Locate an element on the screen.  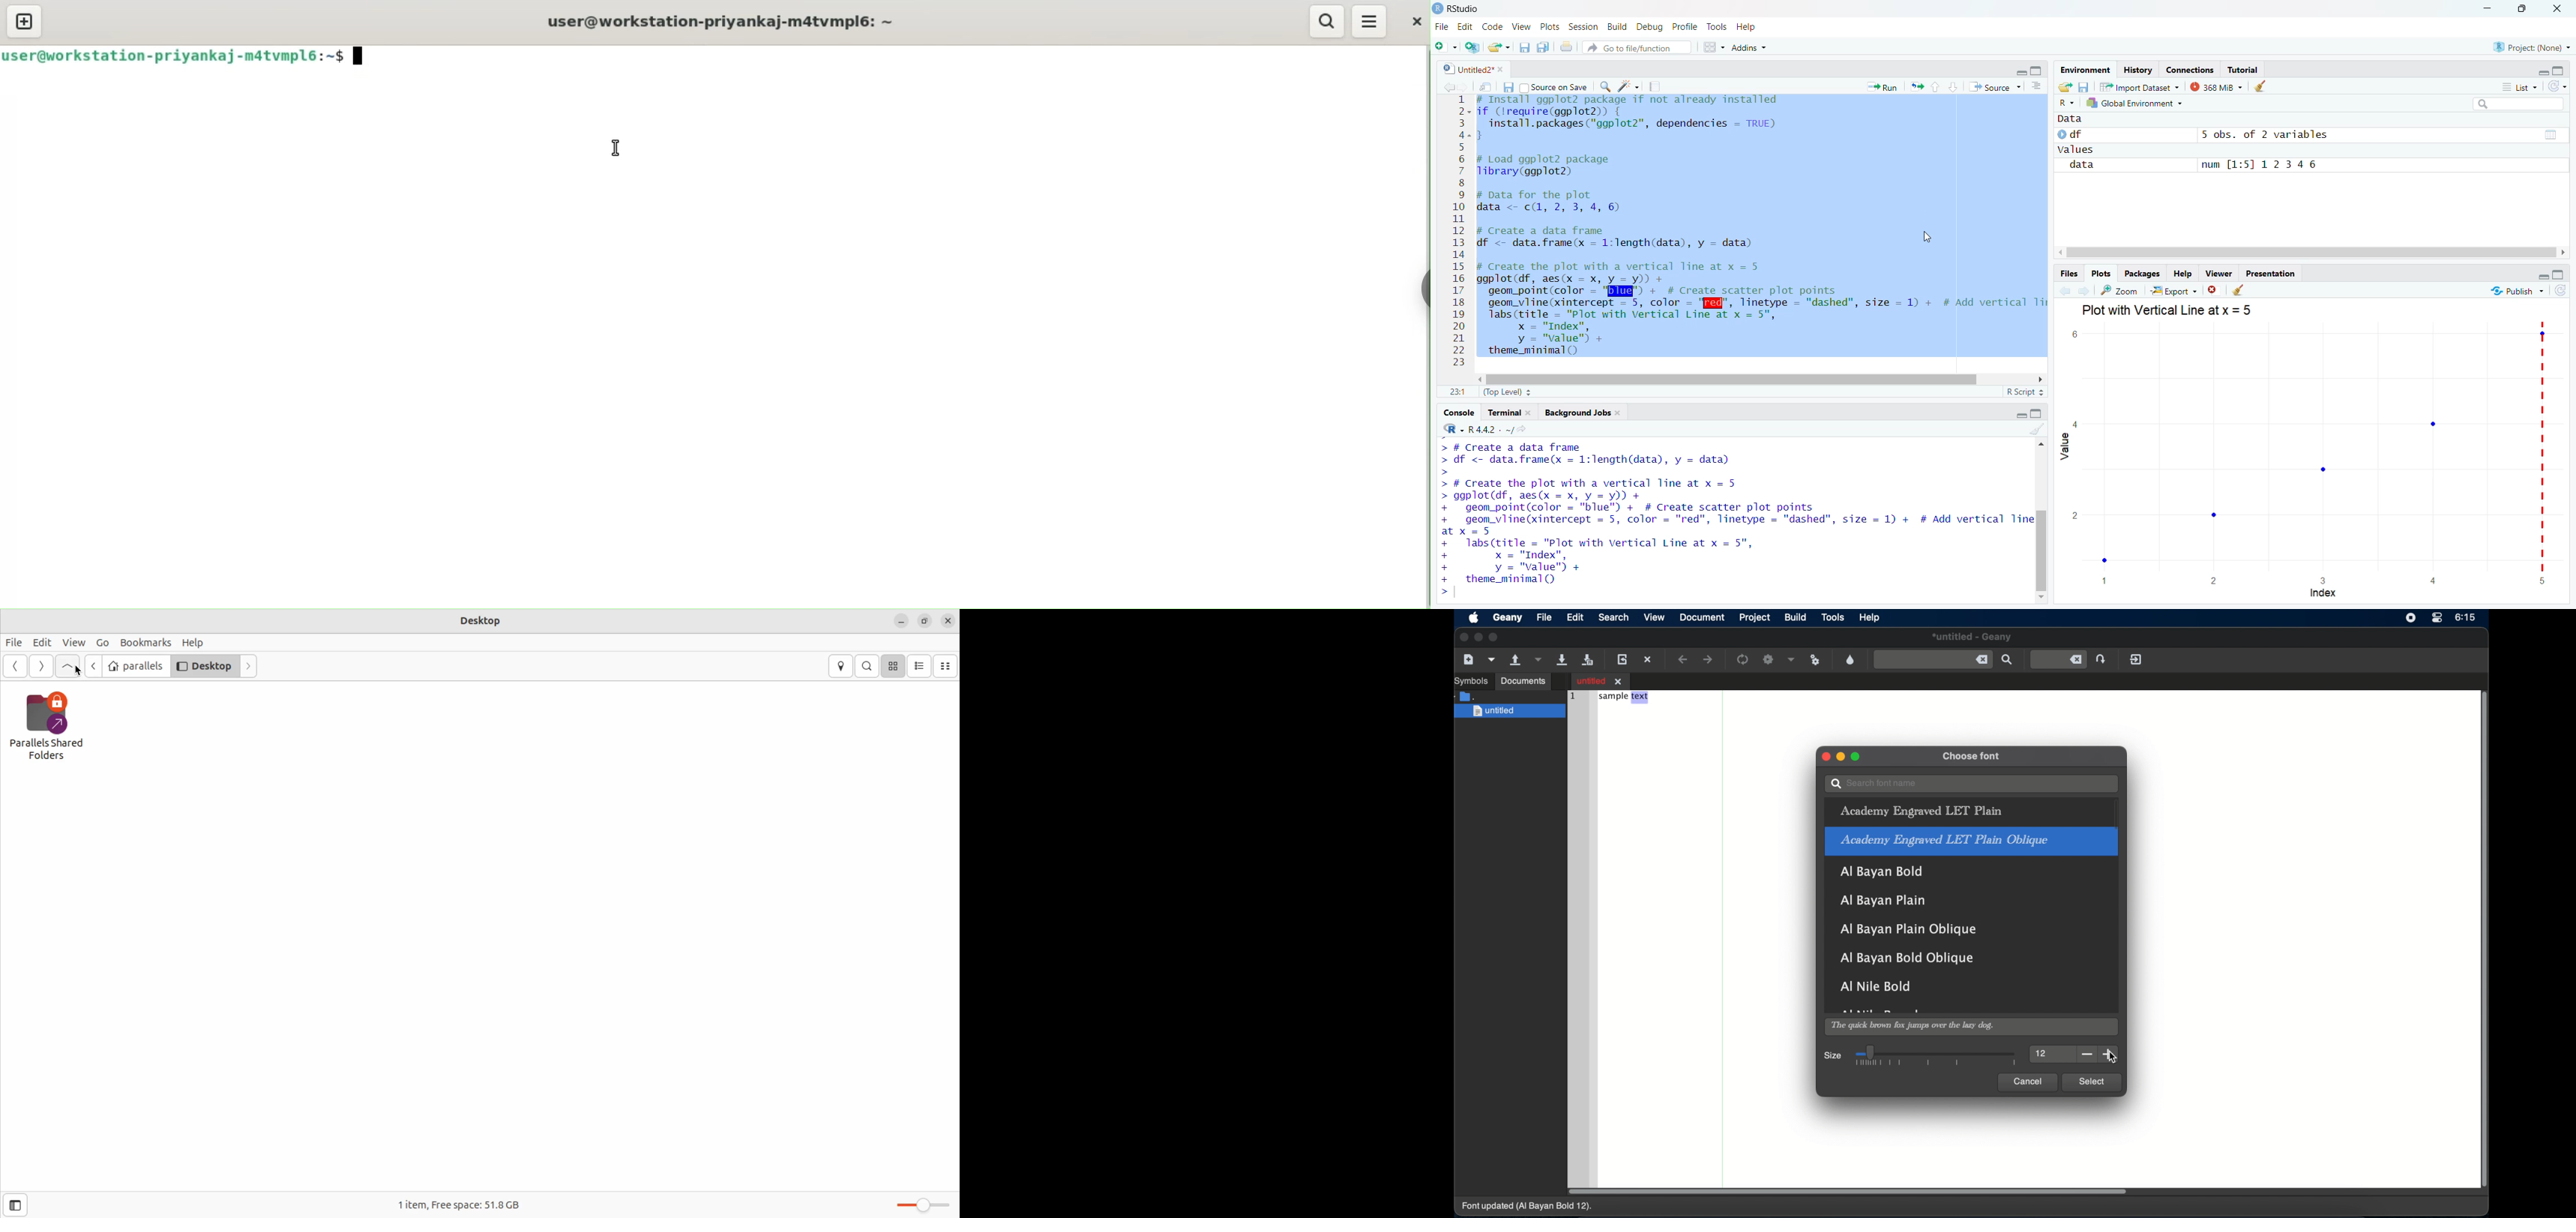
close is located at coordinates (2213, 292).